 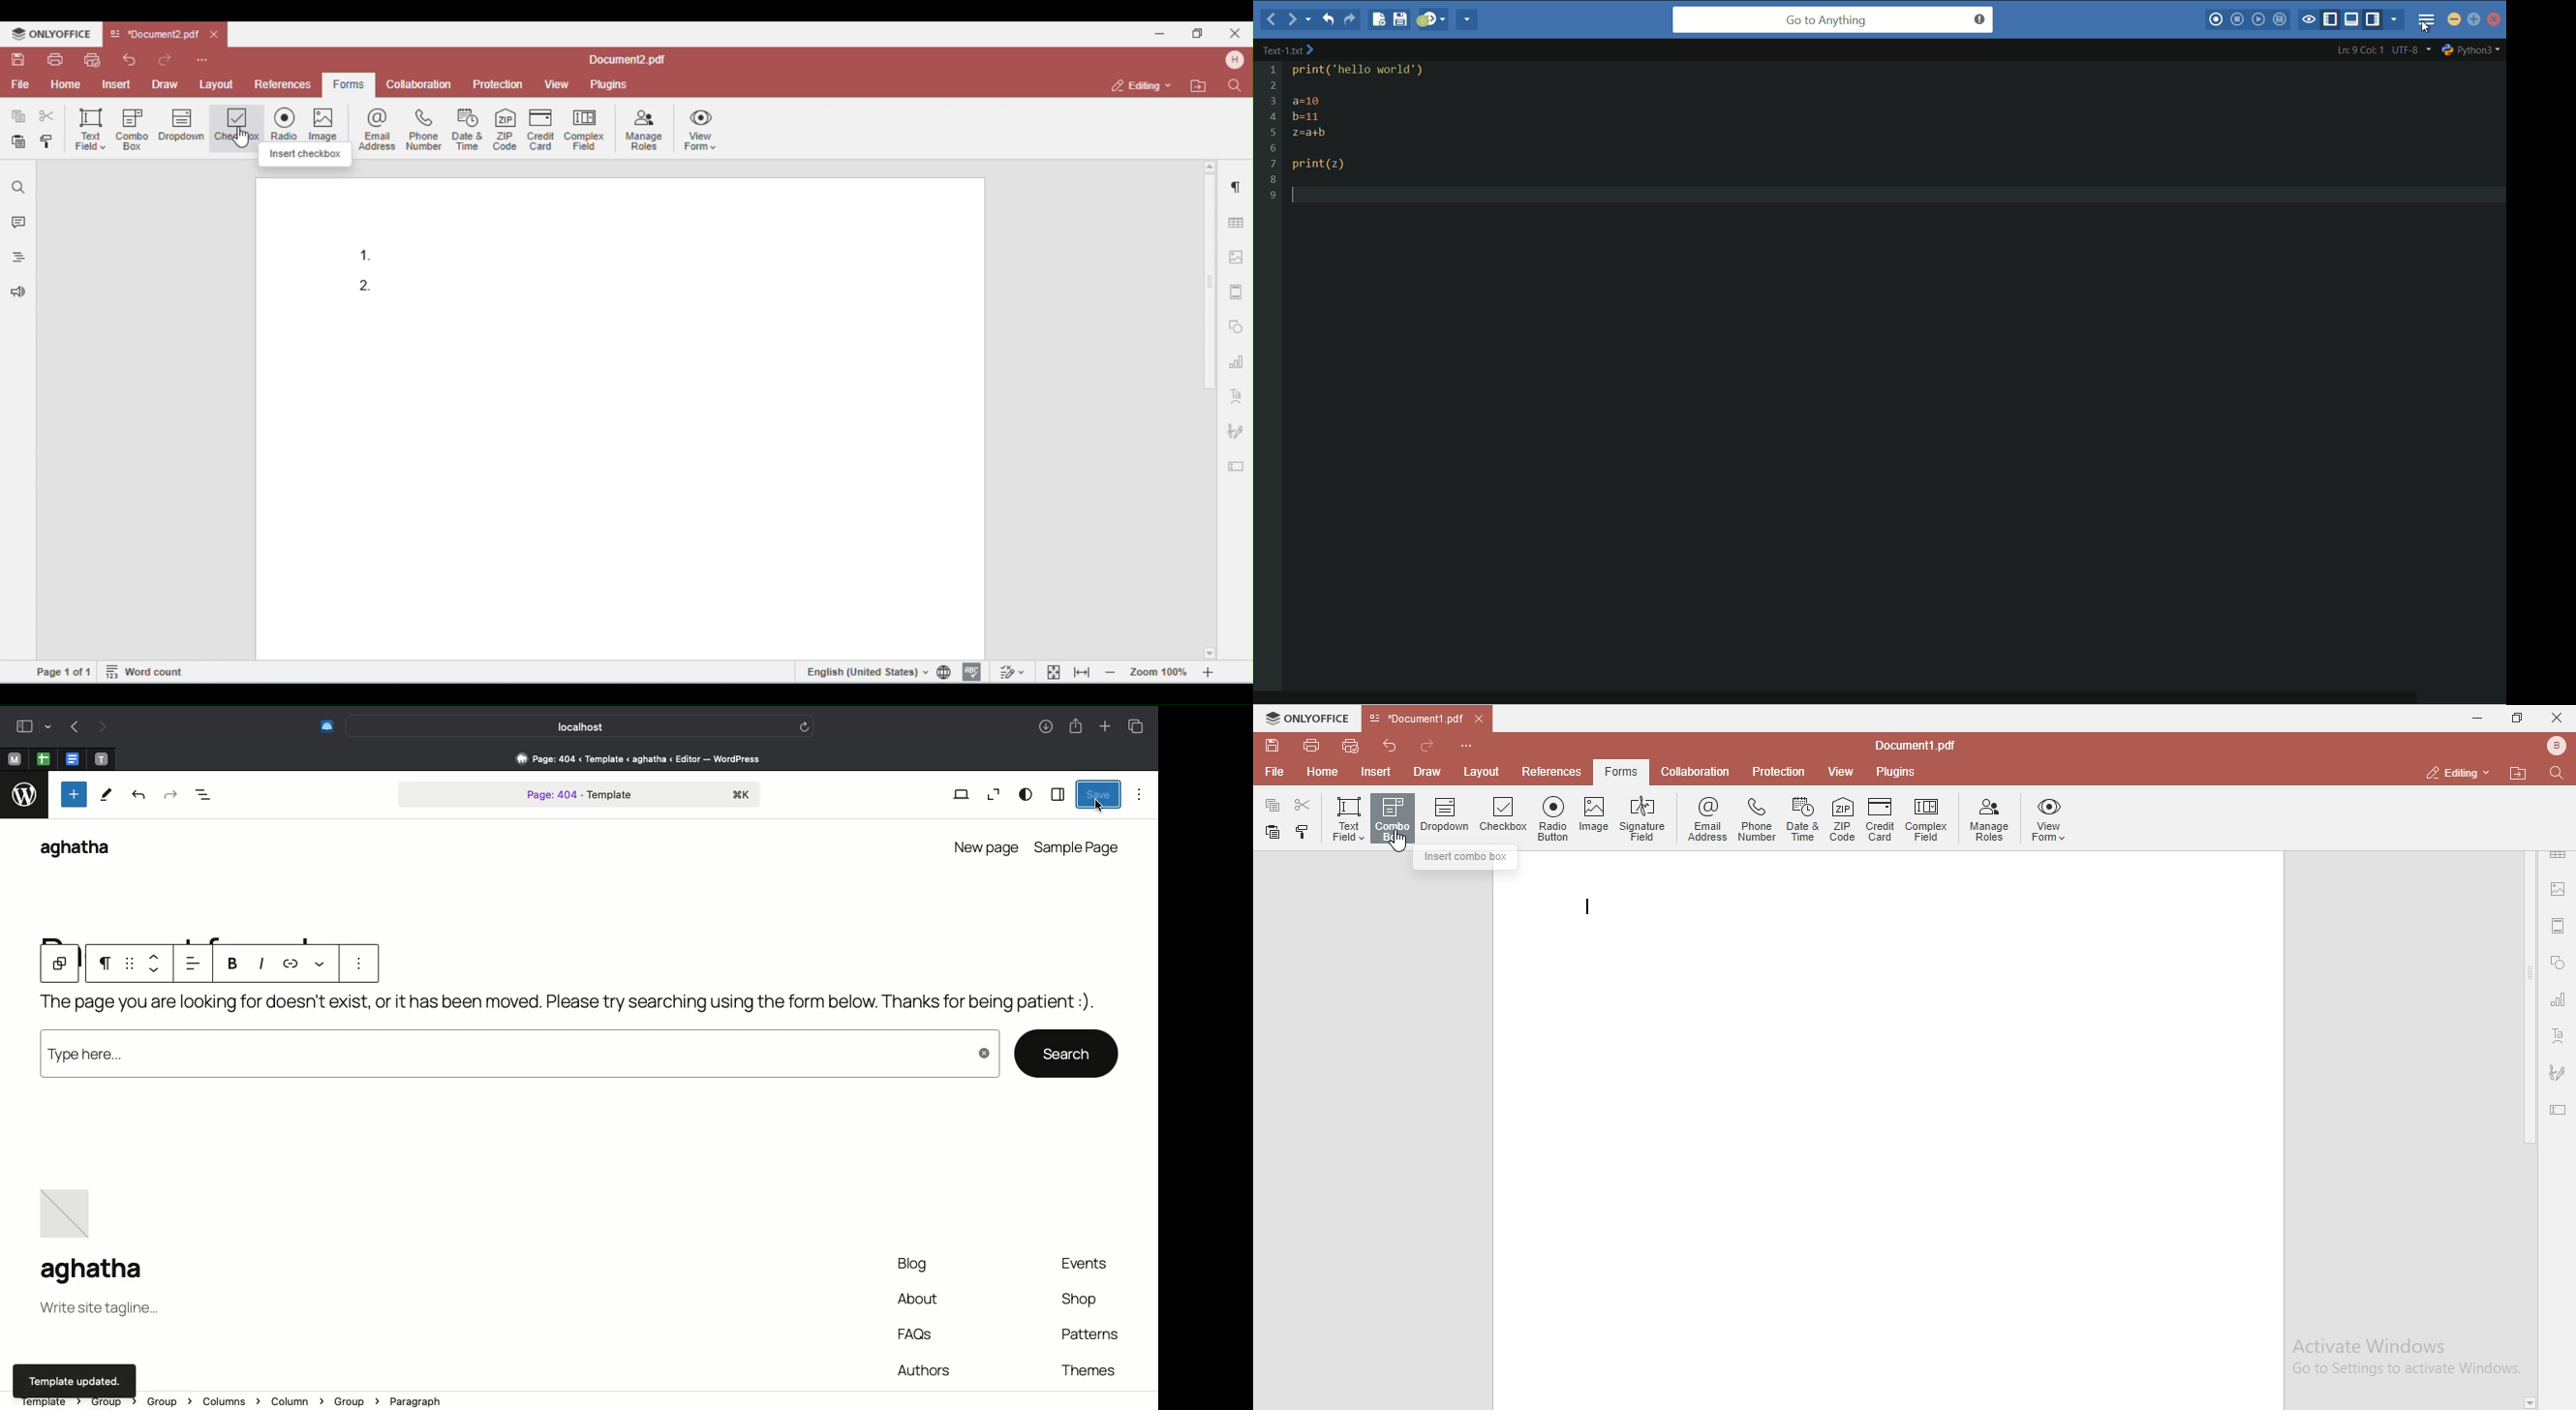 I want to click on cursor, so click(x=1100, y=806).